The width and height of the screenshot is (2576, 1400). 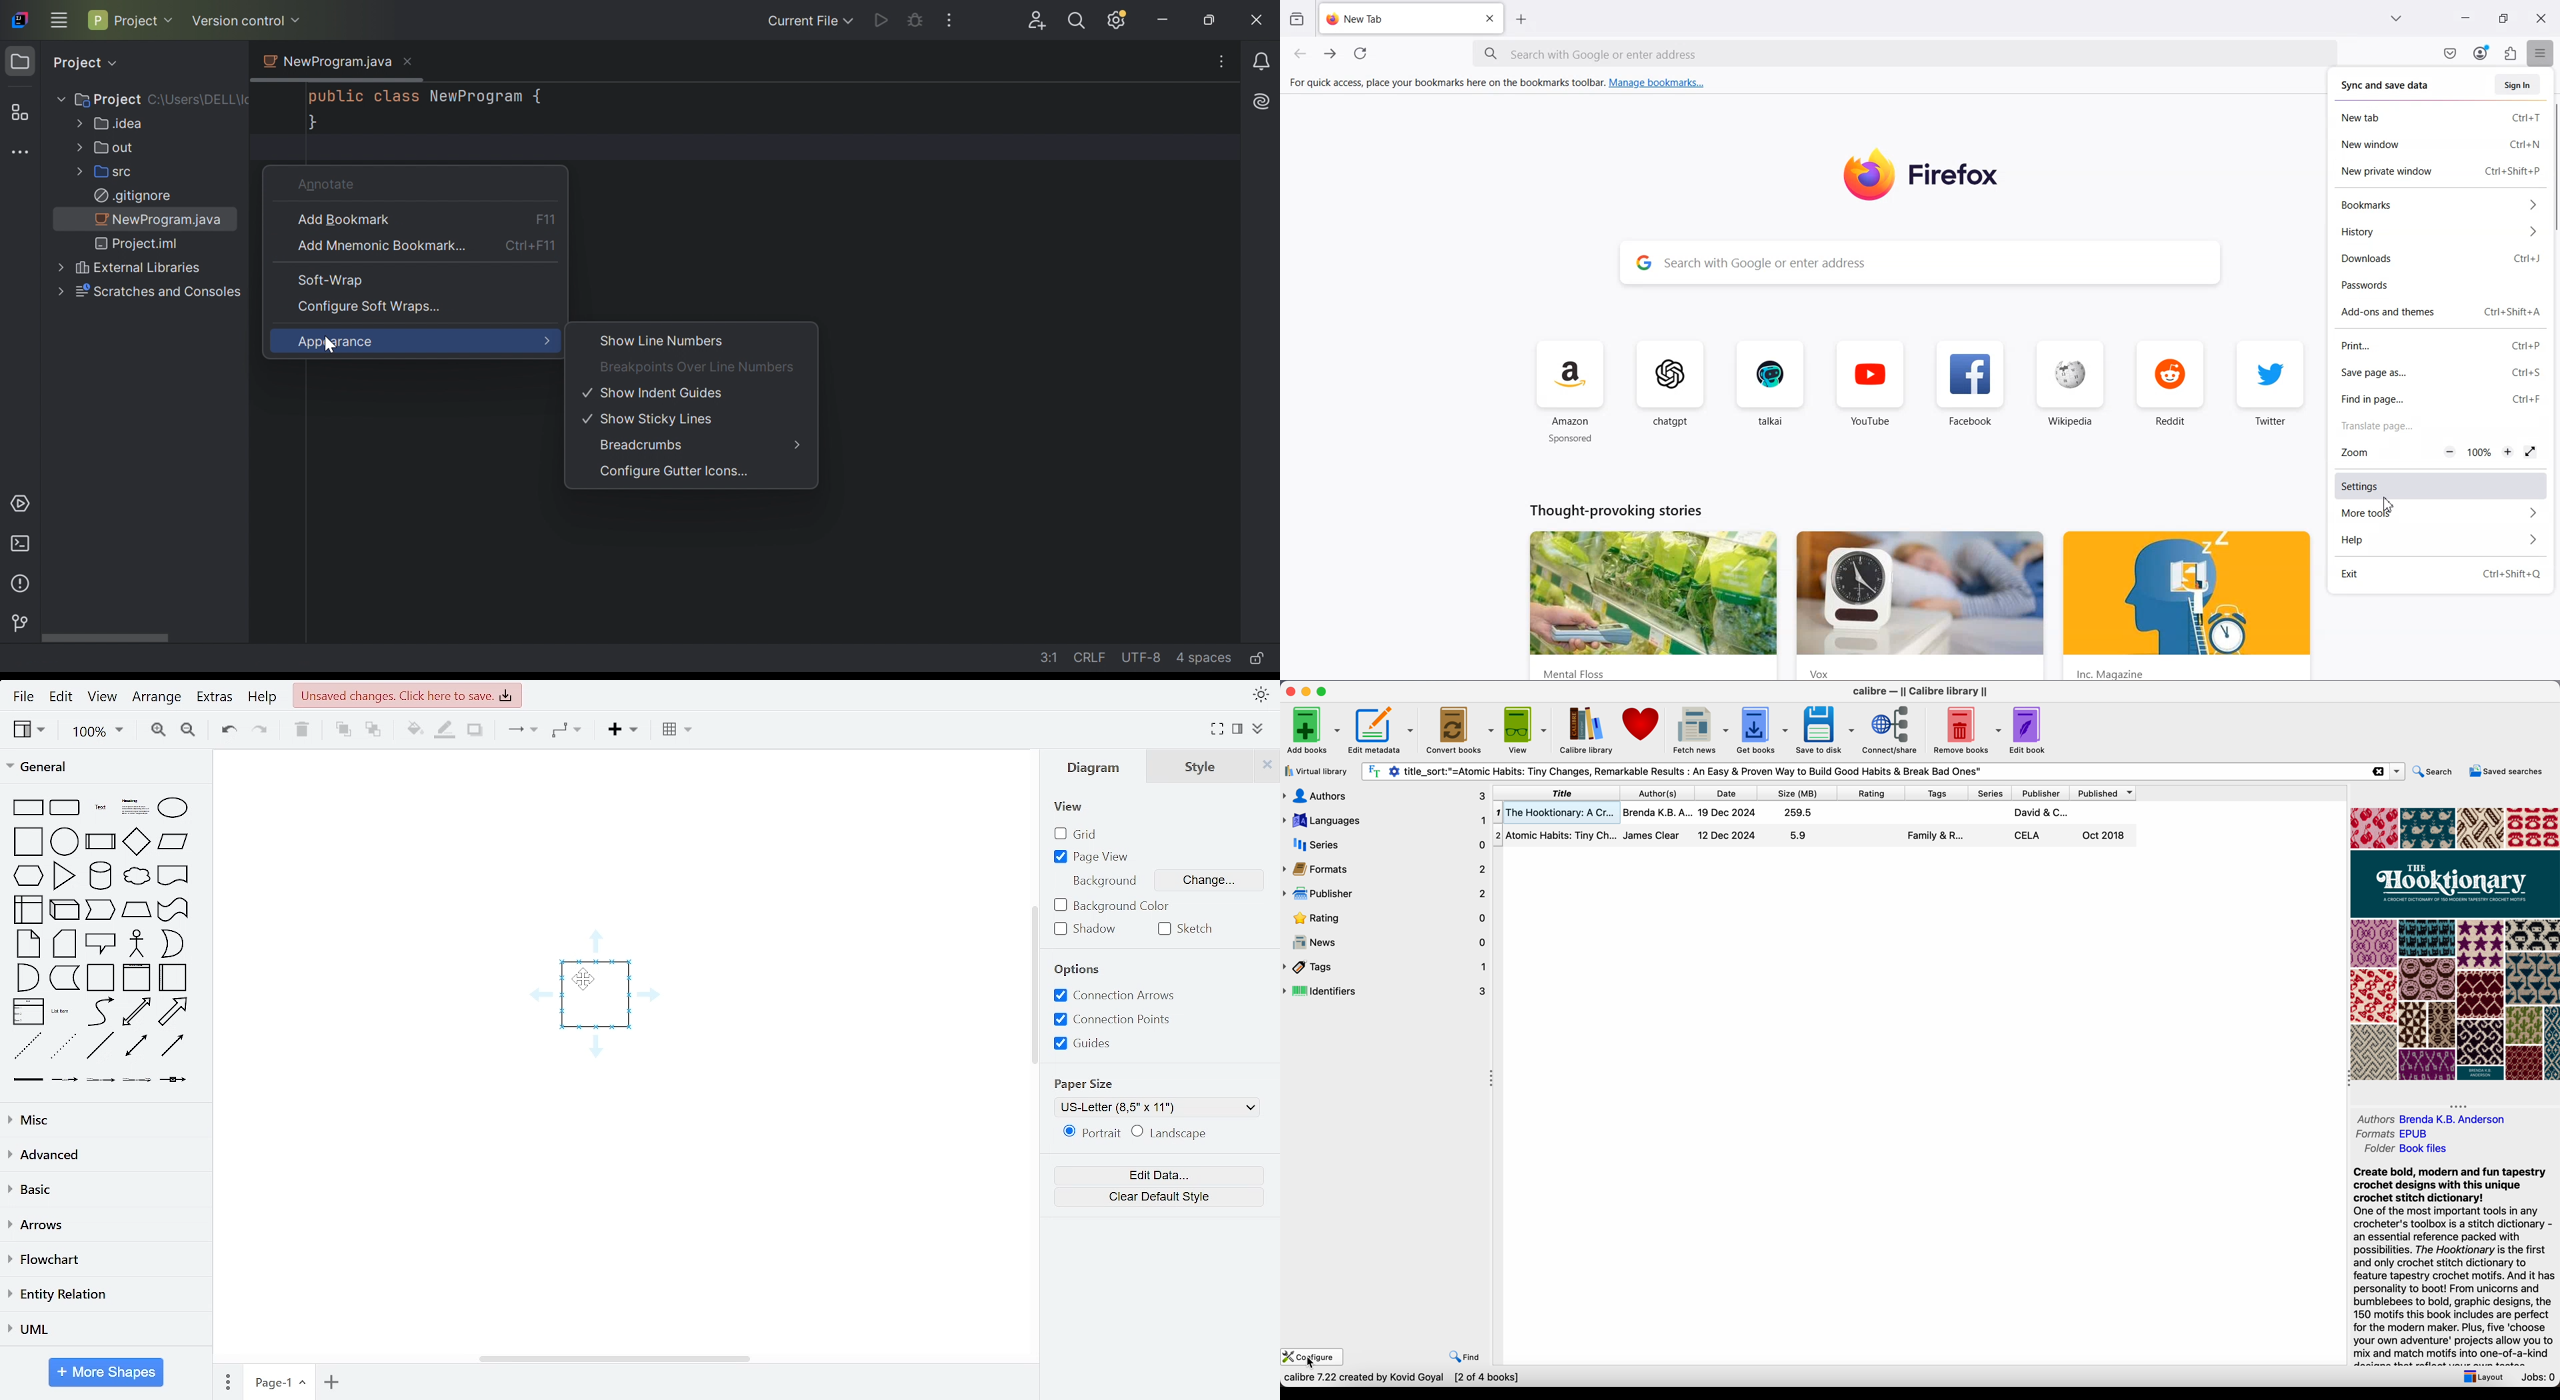 What do you see at coordinates (26, 976) in the screenshot?
I see `general shapes` at bounding box center [26, 976].